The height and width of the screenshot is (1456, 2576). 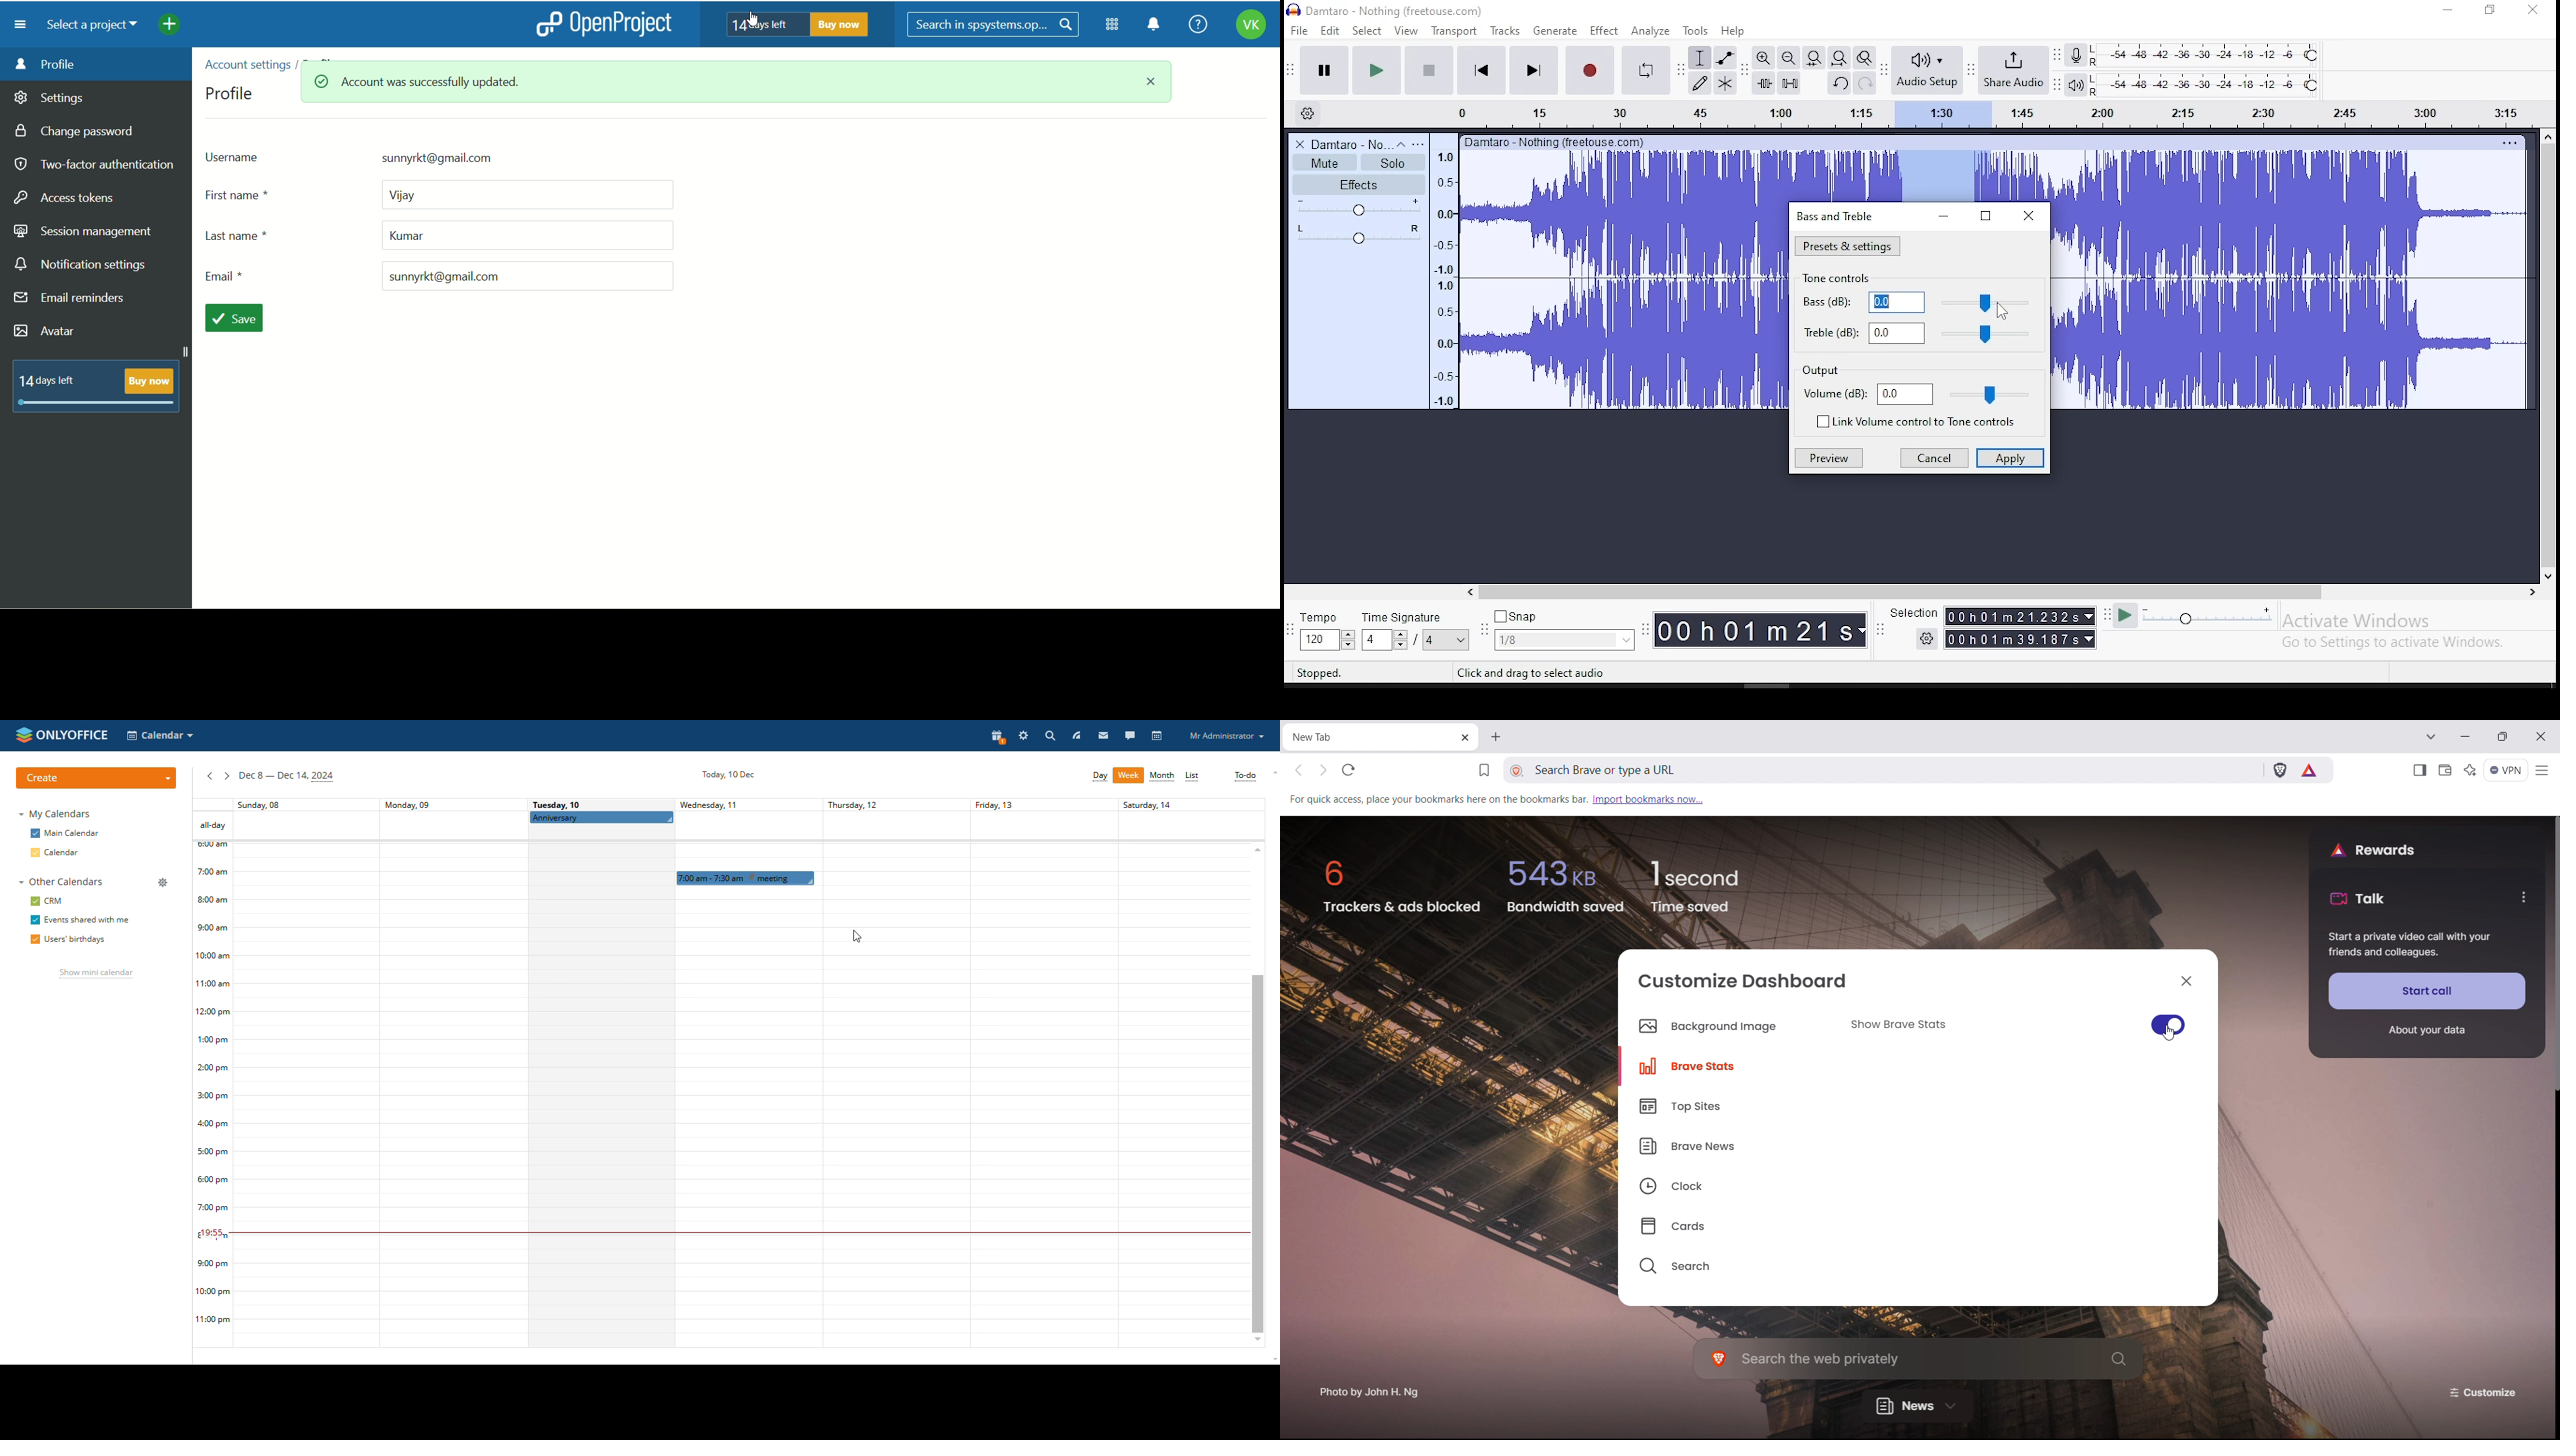 I want to click on drop down, so click(x=1462, y=640).